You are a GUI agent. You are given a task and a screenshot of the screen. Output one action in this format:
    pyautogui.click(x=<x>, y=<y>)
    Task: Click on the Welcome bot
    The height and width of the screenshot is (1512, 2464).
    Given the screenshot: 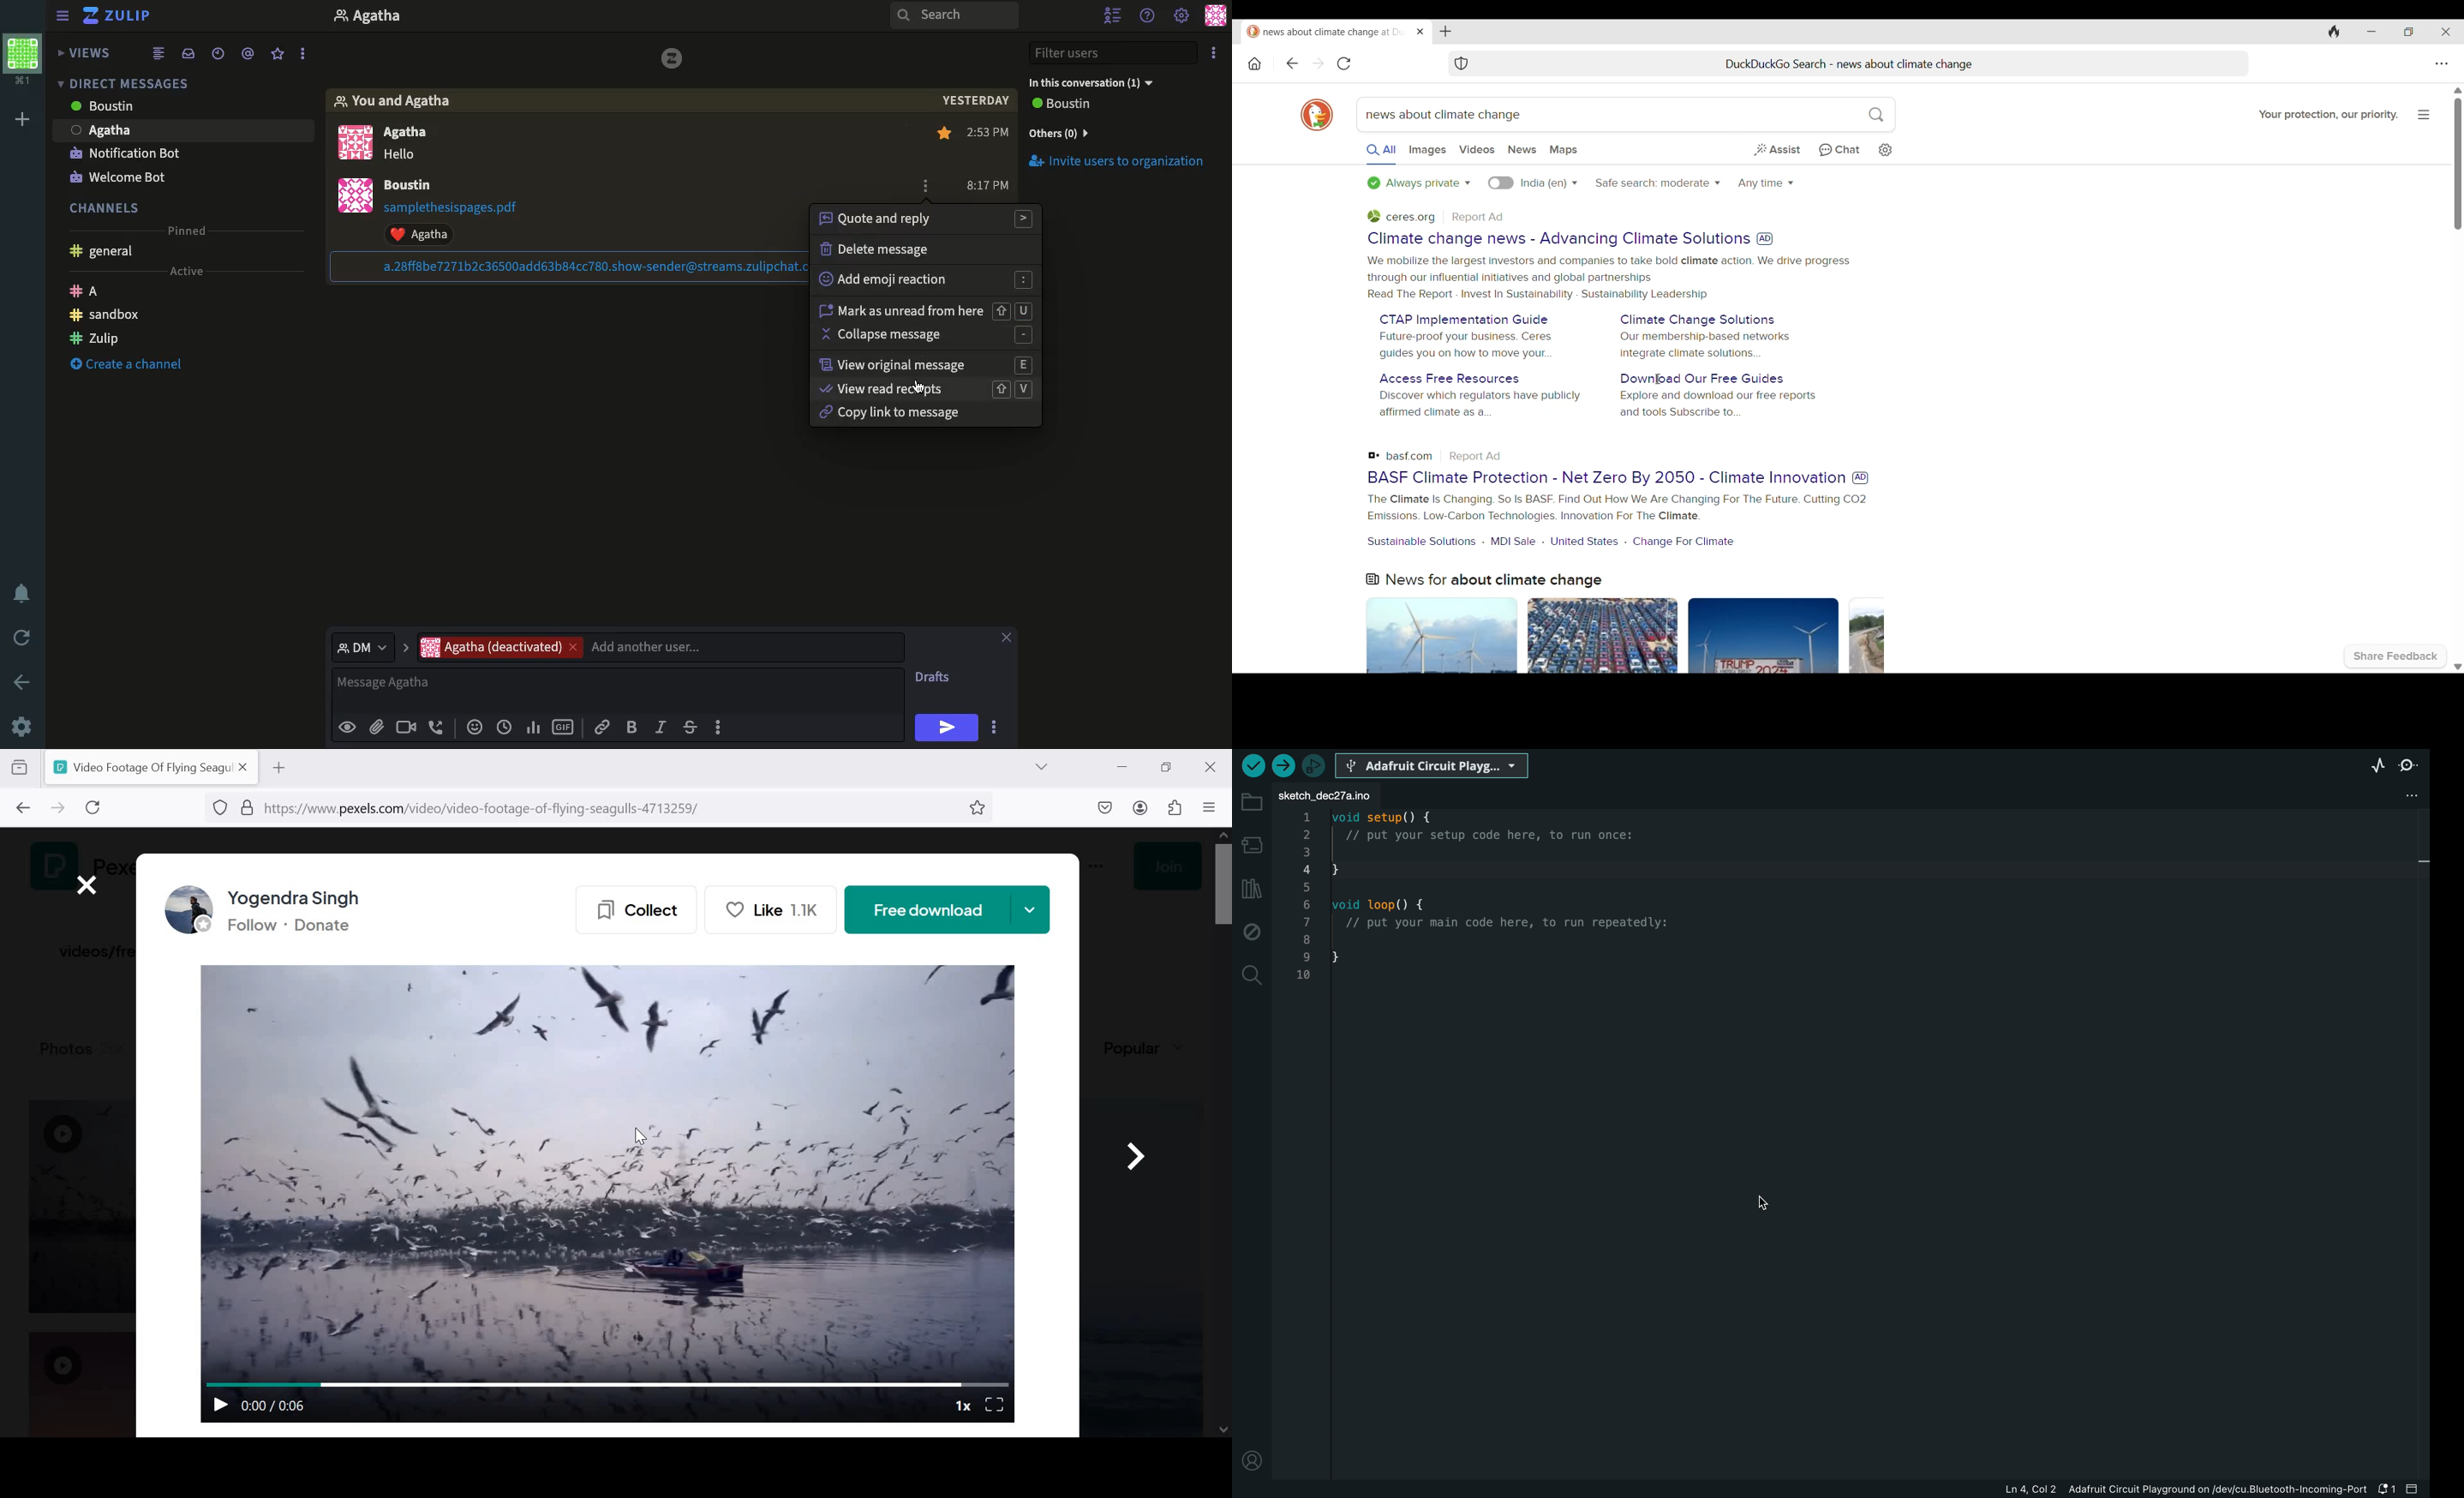 What is the action you would take?
    pyautogui.click(x=117, y=177)
    